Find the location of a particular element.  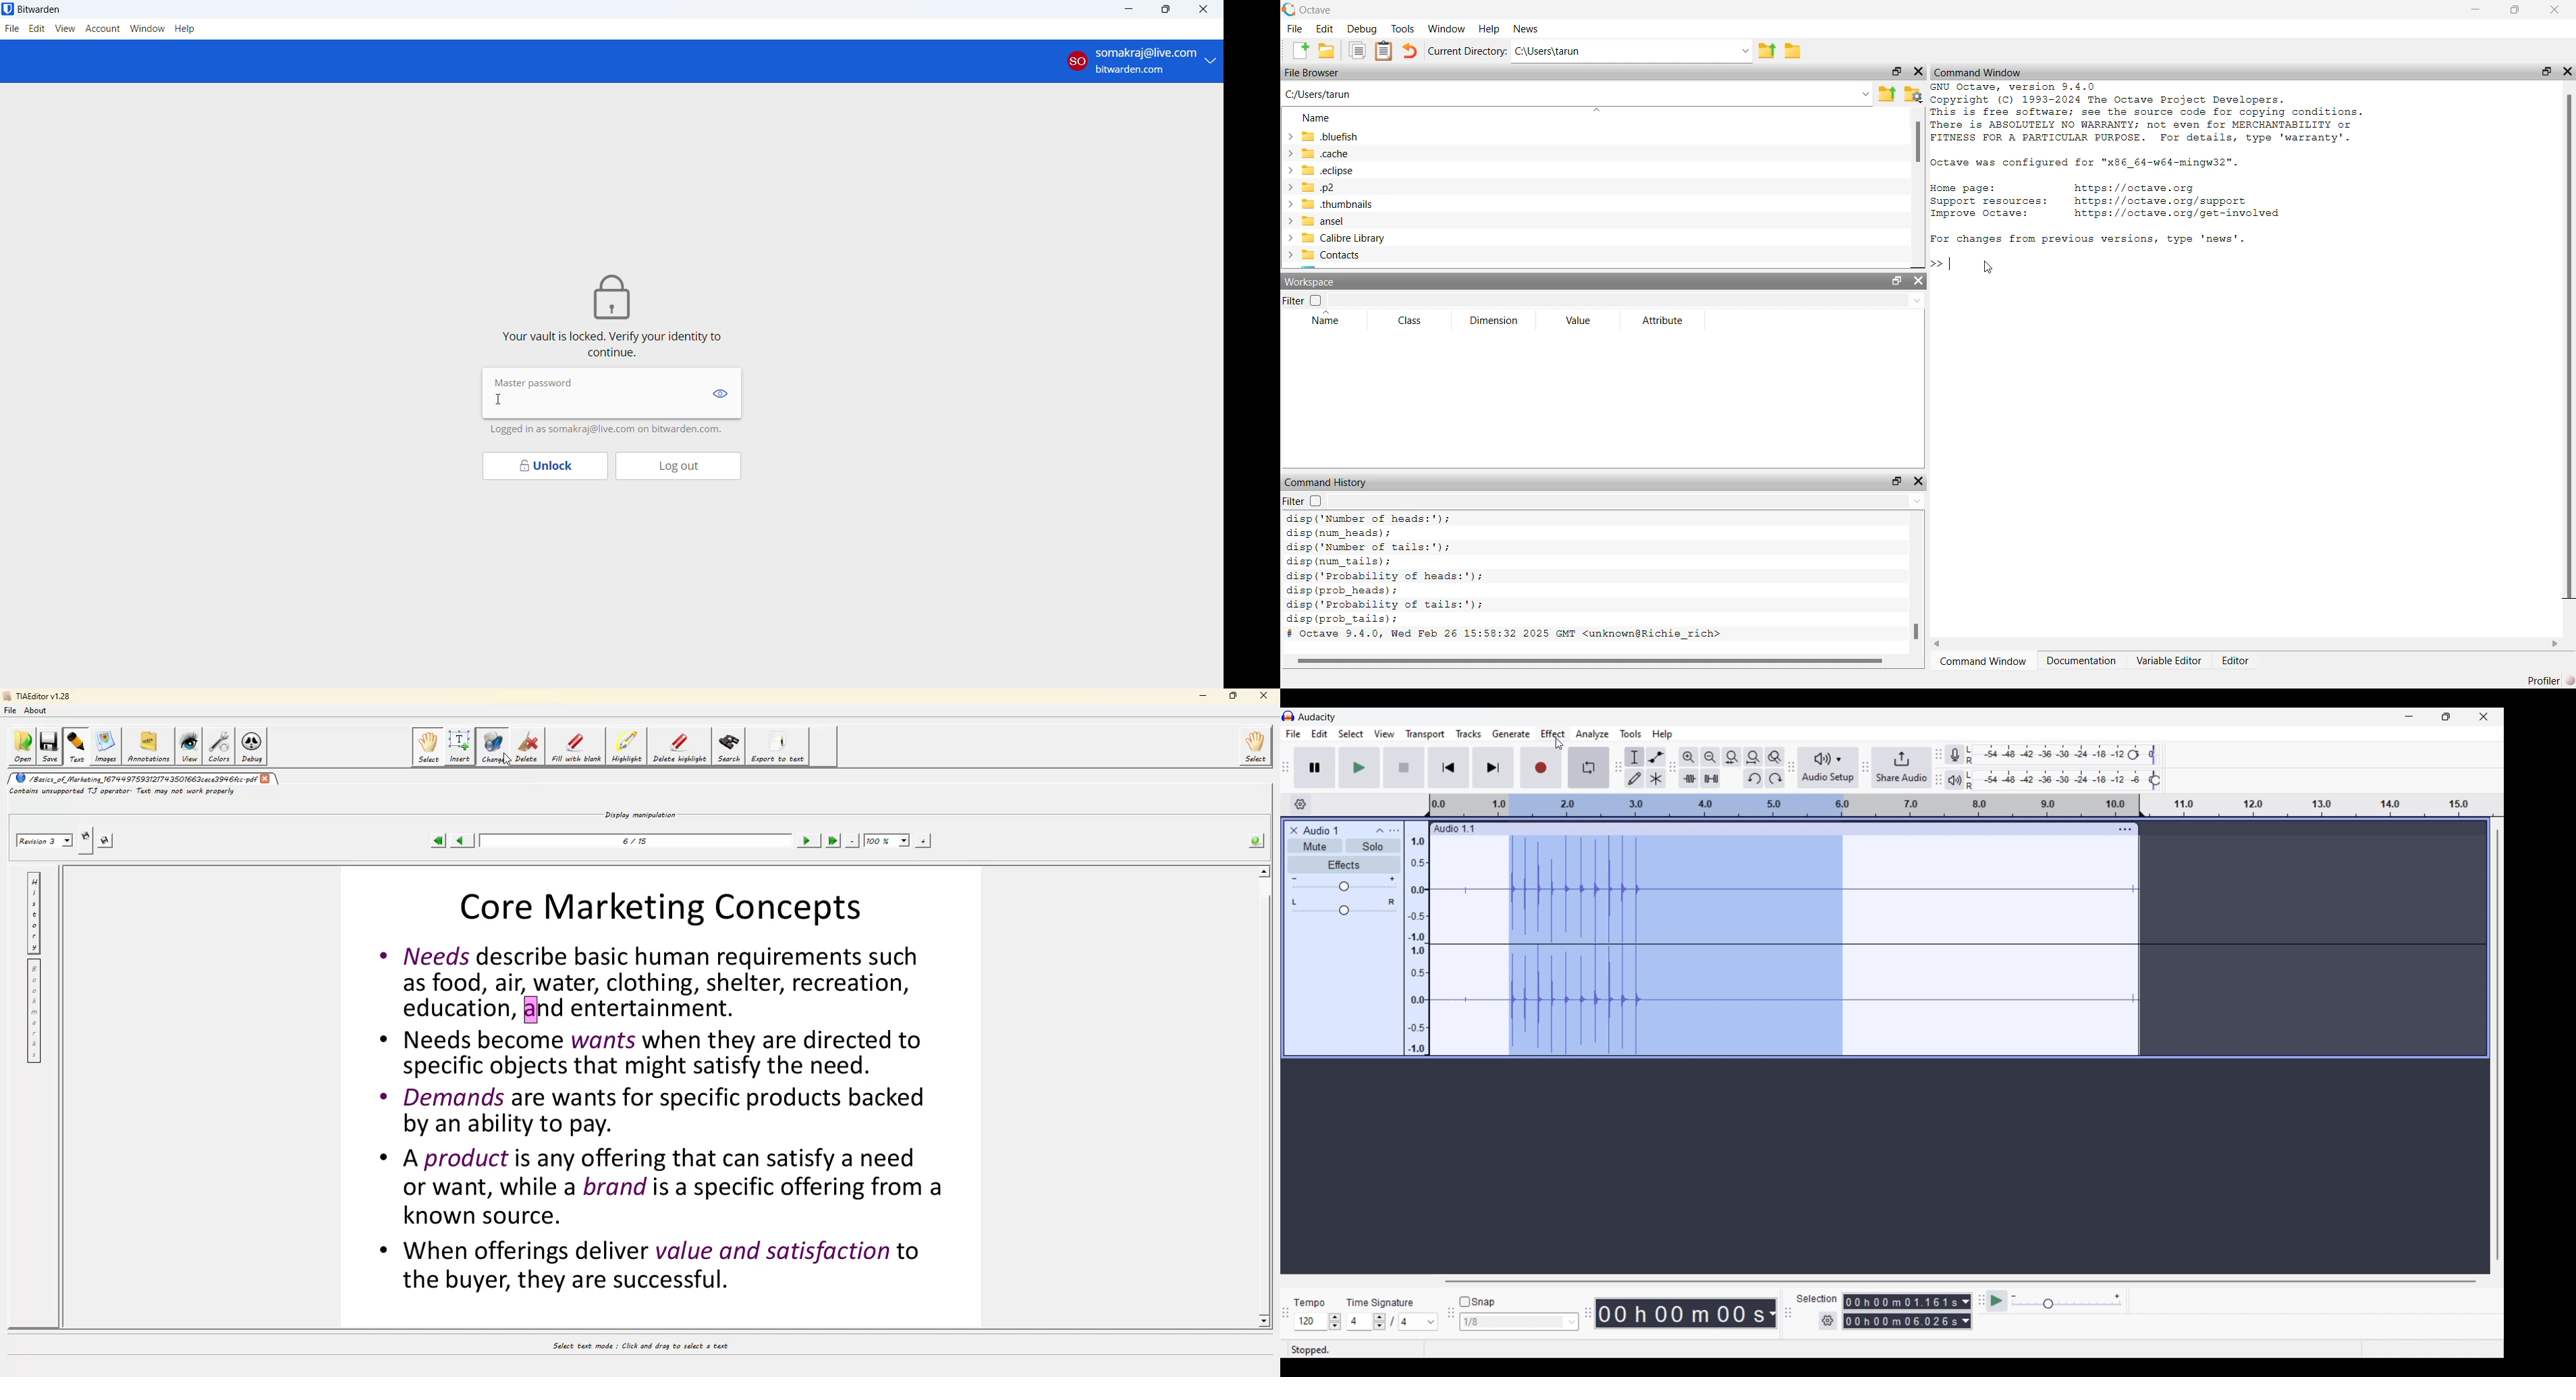

Audio setup is located at coordinates (1829, 768).